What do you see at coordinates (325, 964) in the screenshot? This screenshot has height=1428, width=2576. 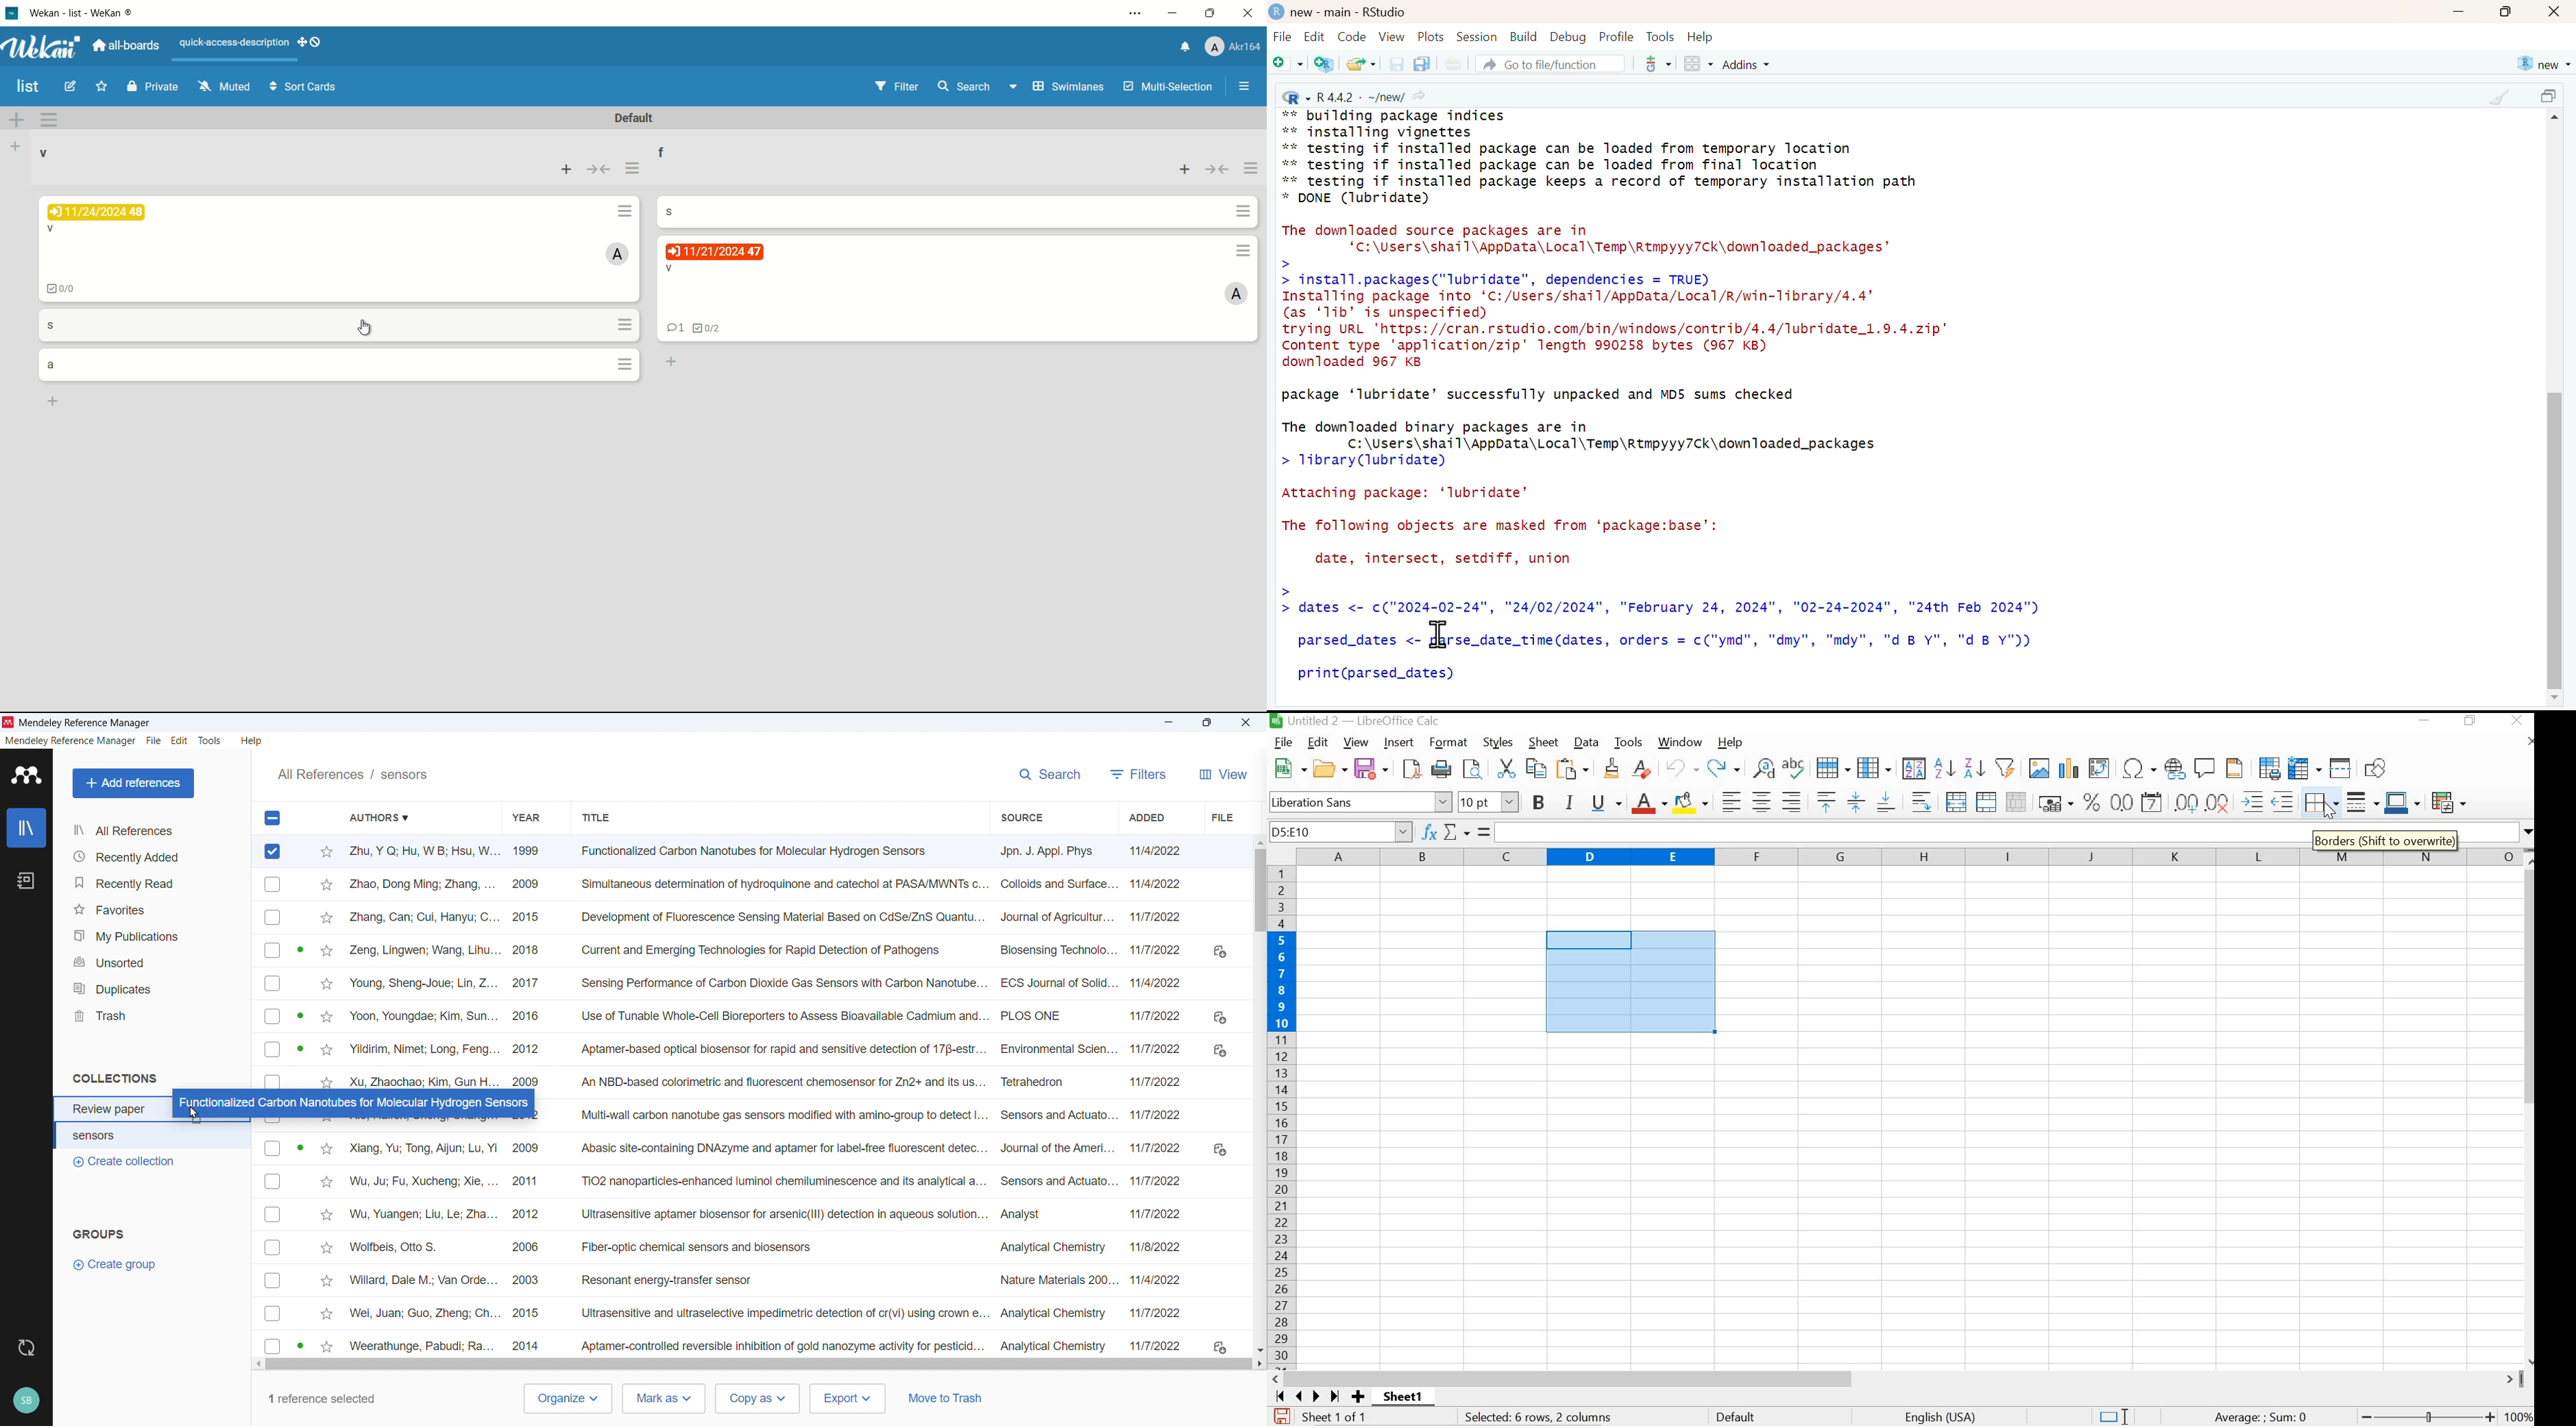 I see `Star Mark Individual entries ` at bounding box center [325, 964].